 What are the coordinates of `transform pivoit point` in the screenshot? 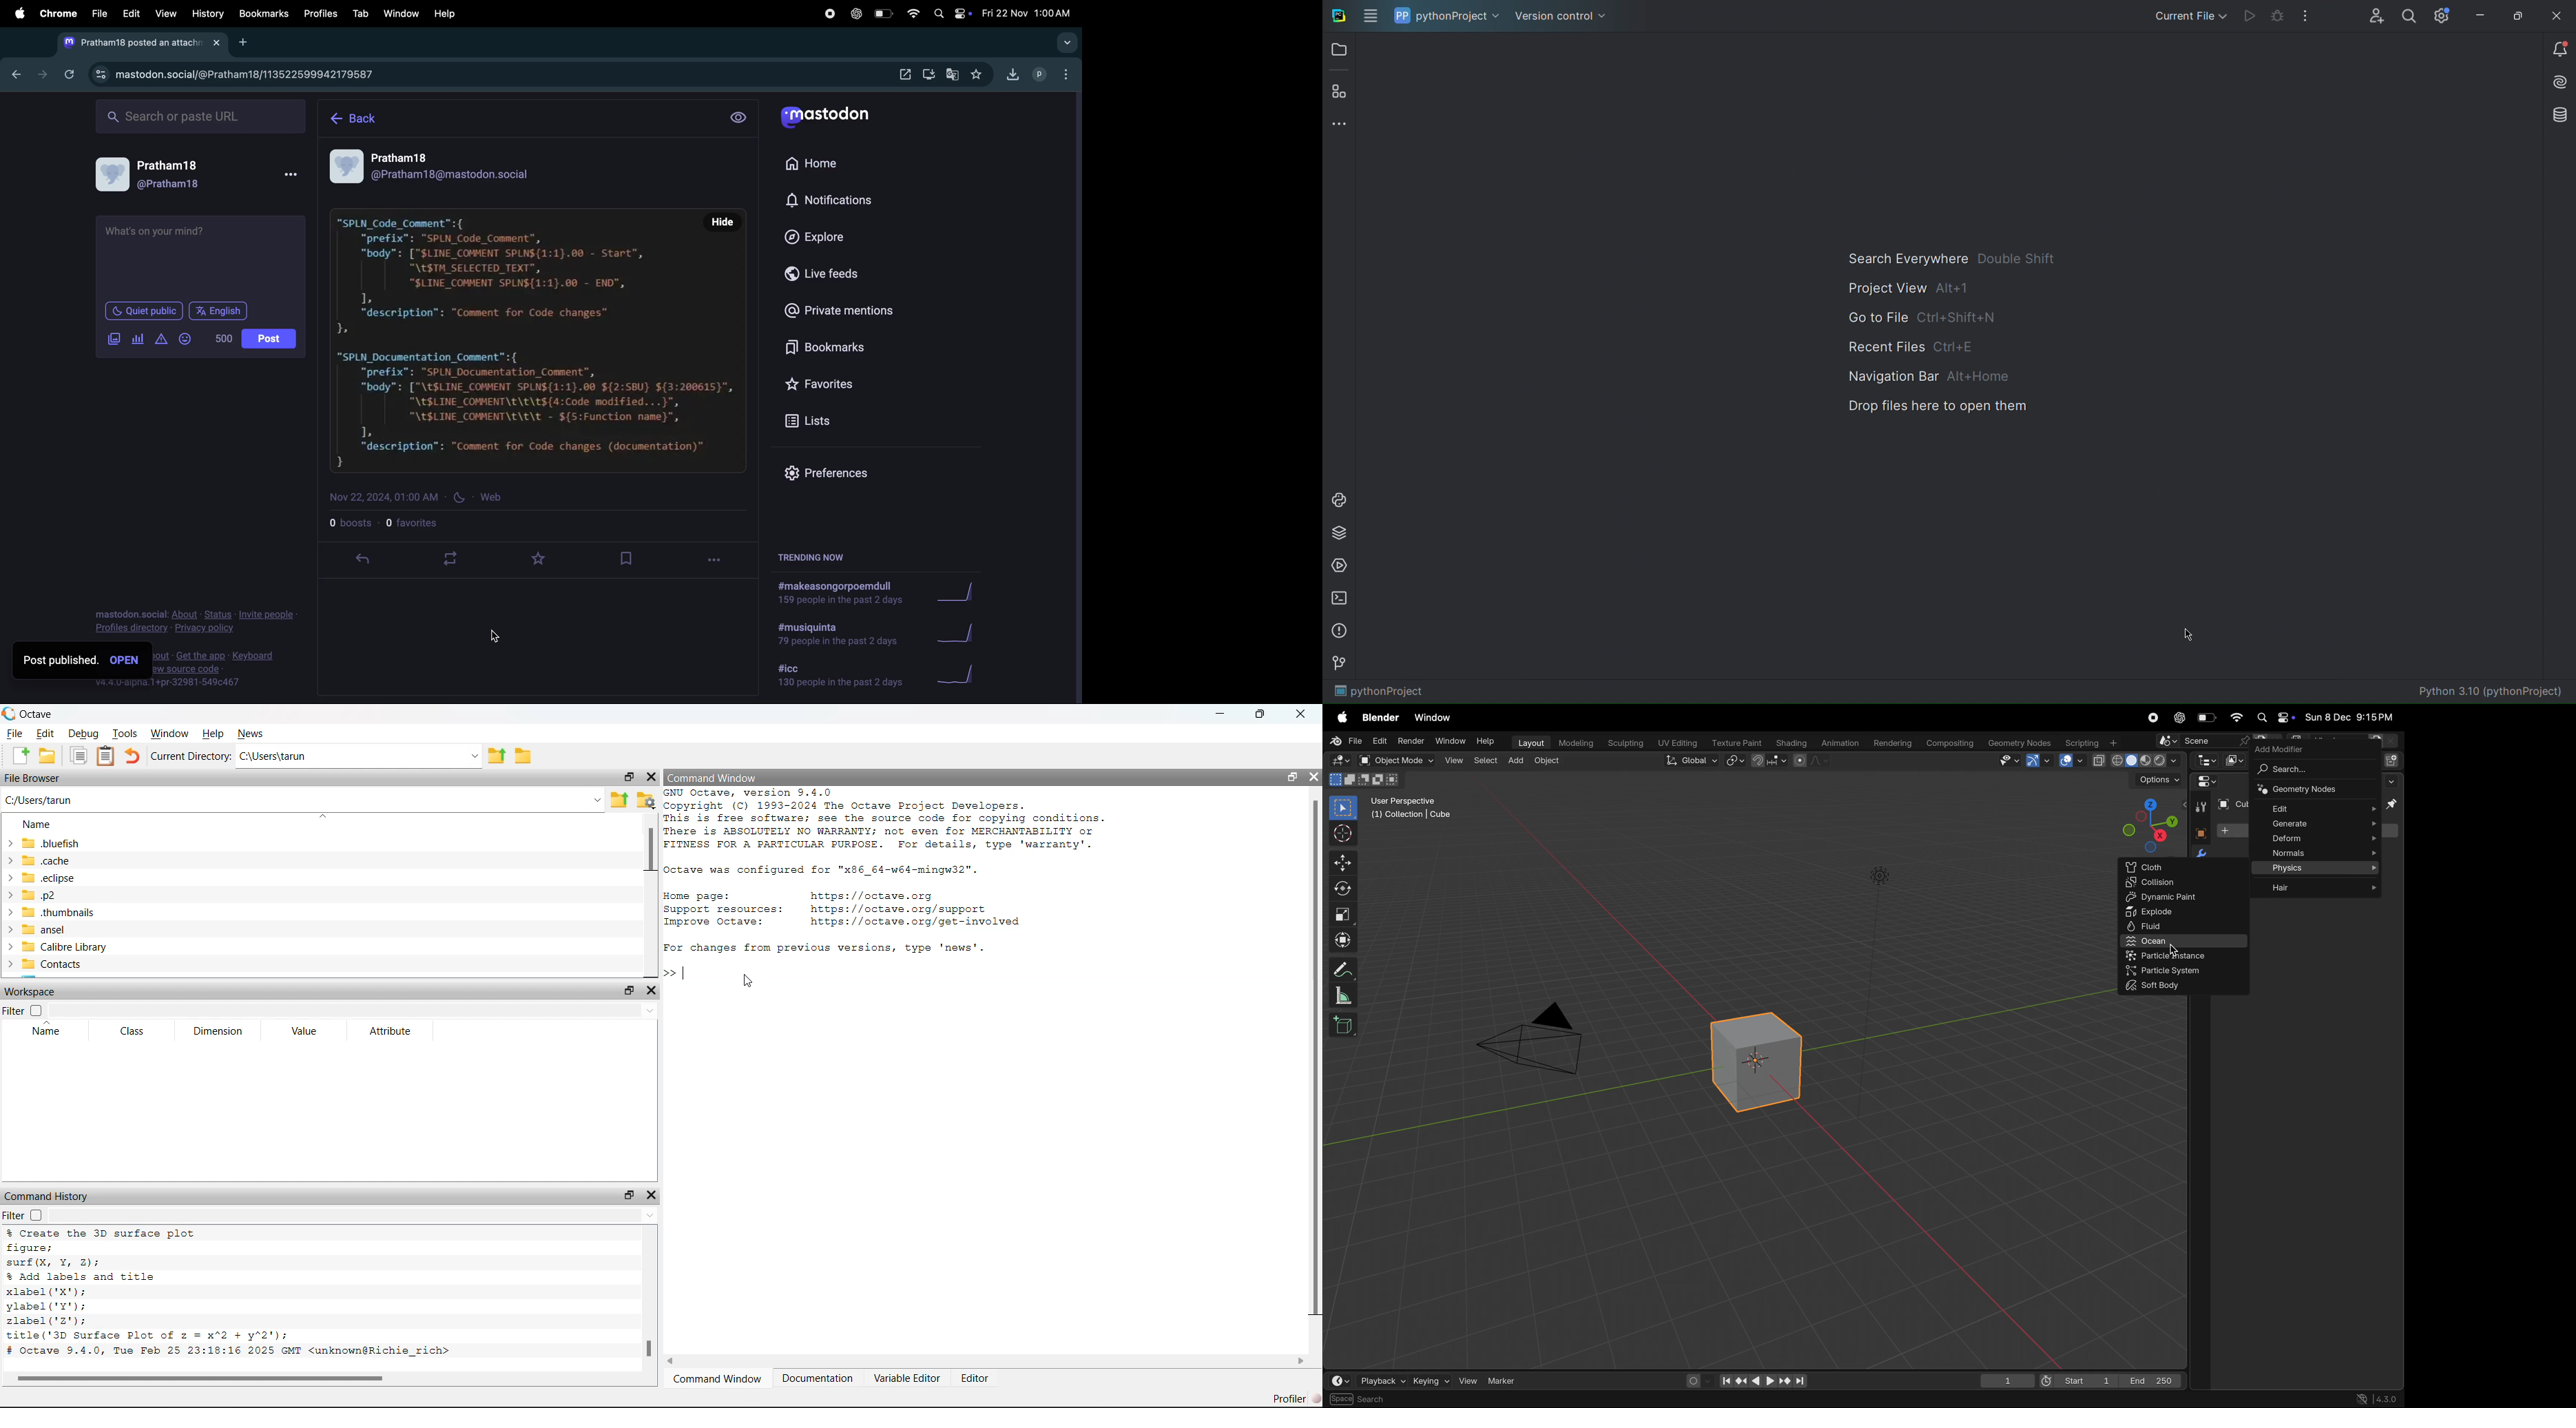 It's located at (1736, 761).